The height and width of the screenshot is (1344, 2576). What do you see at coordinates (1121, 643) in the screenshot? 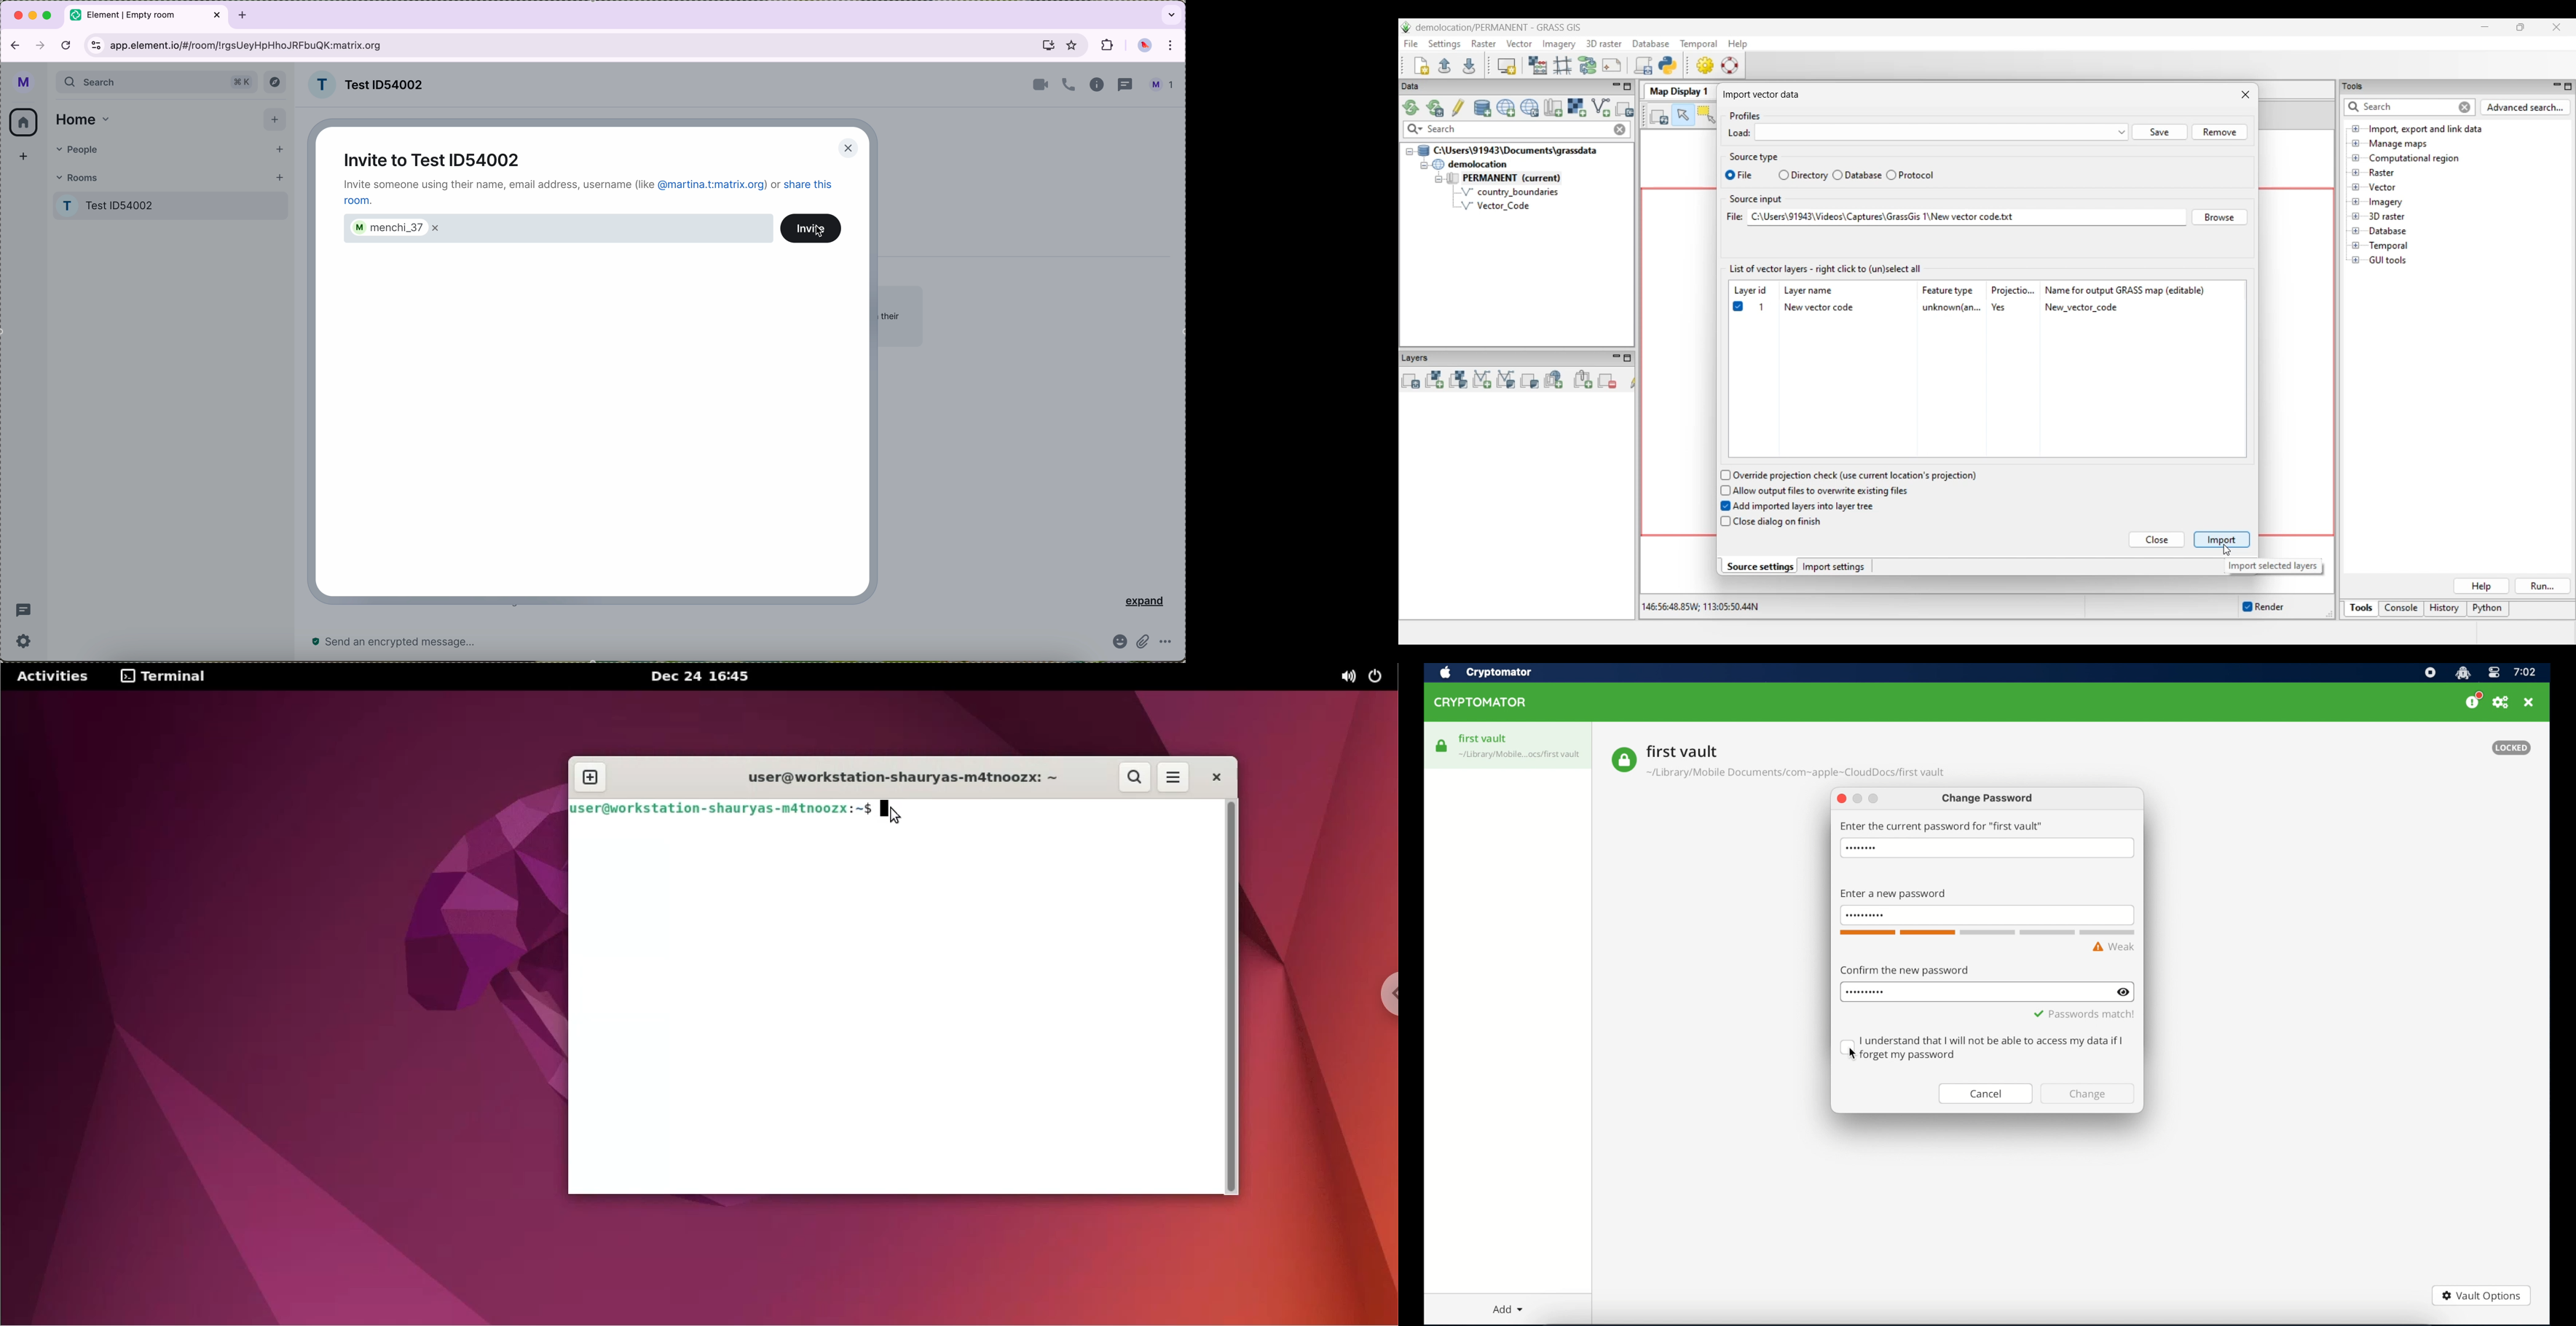
I see `emoji` at bounding box center [1121, 643].